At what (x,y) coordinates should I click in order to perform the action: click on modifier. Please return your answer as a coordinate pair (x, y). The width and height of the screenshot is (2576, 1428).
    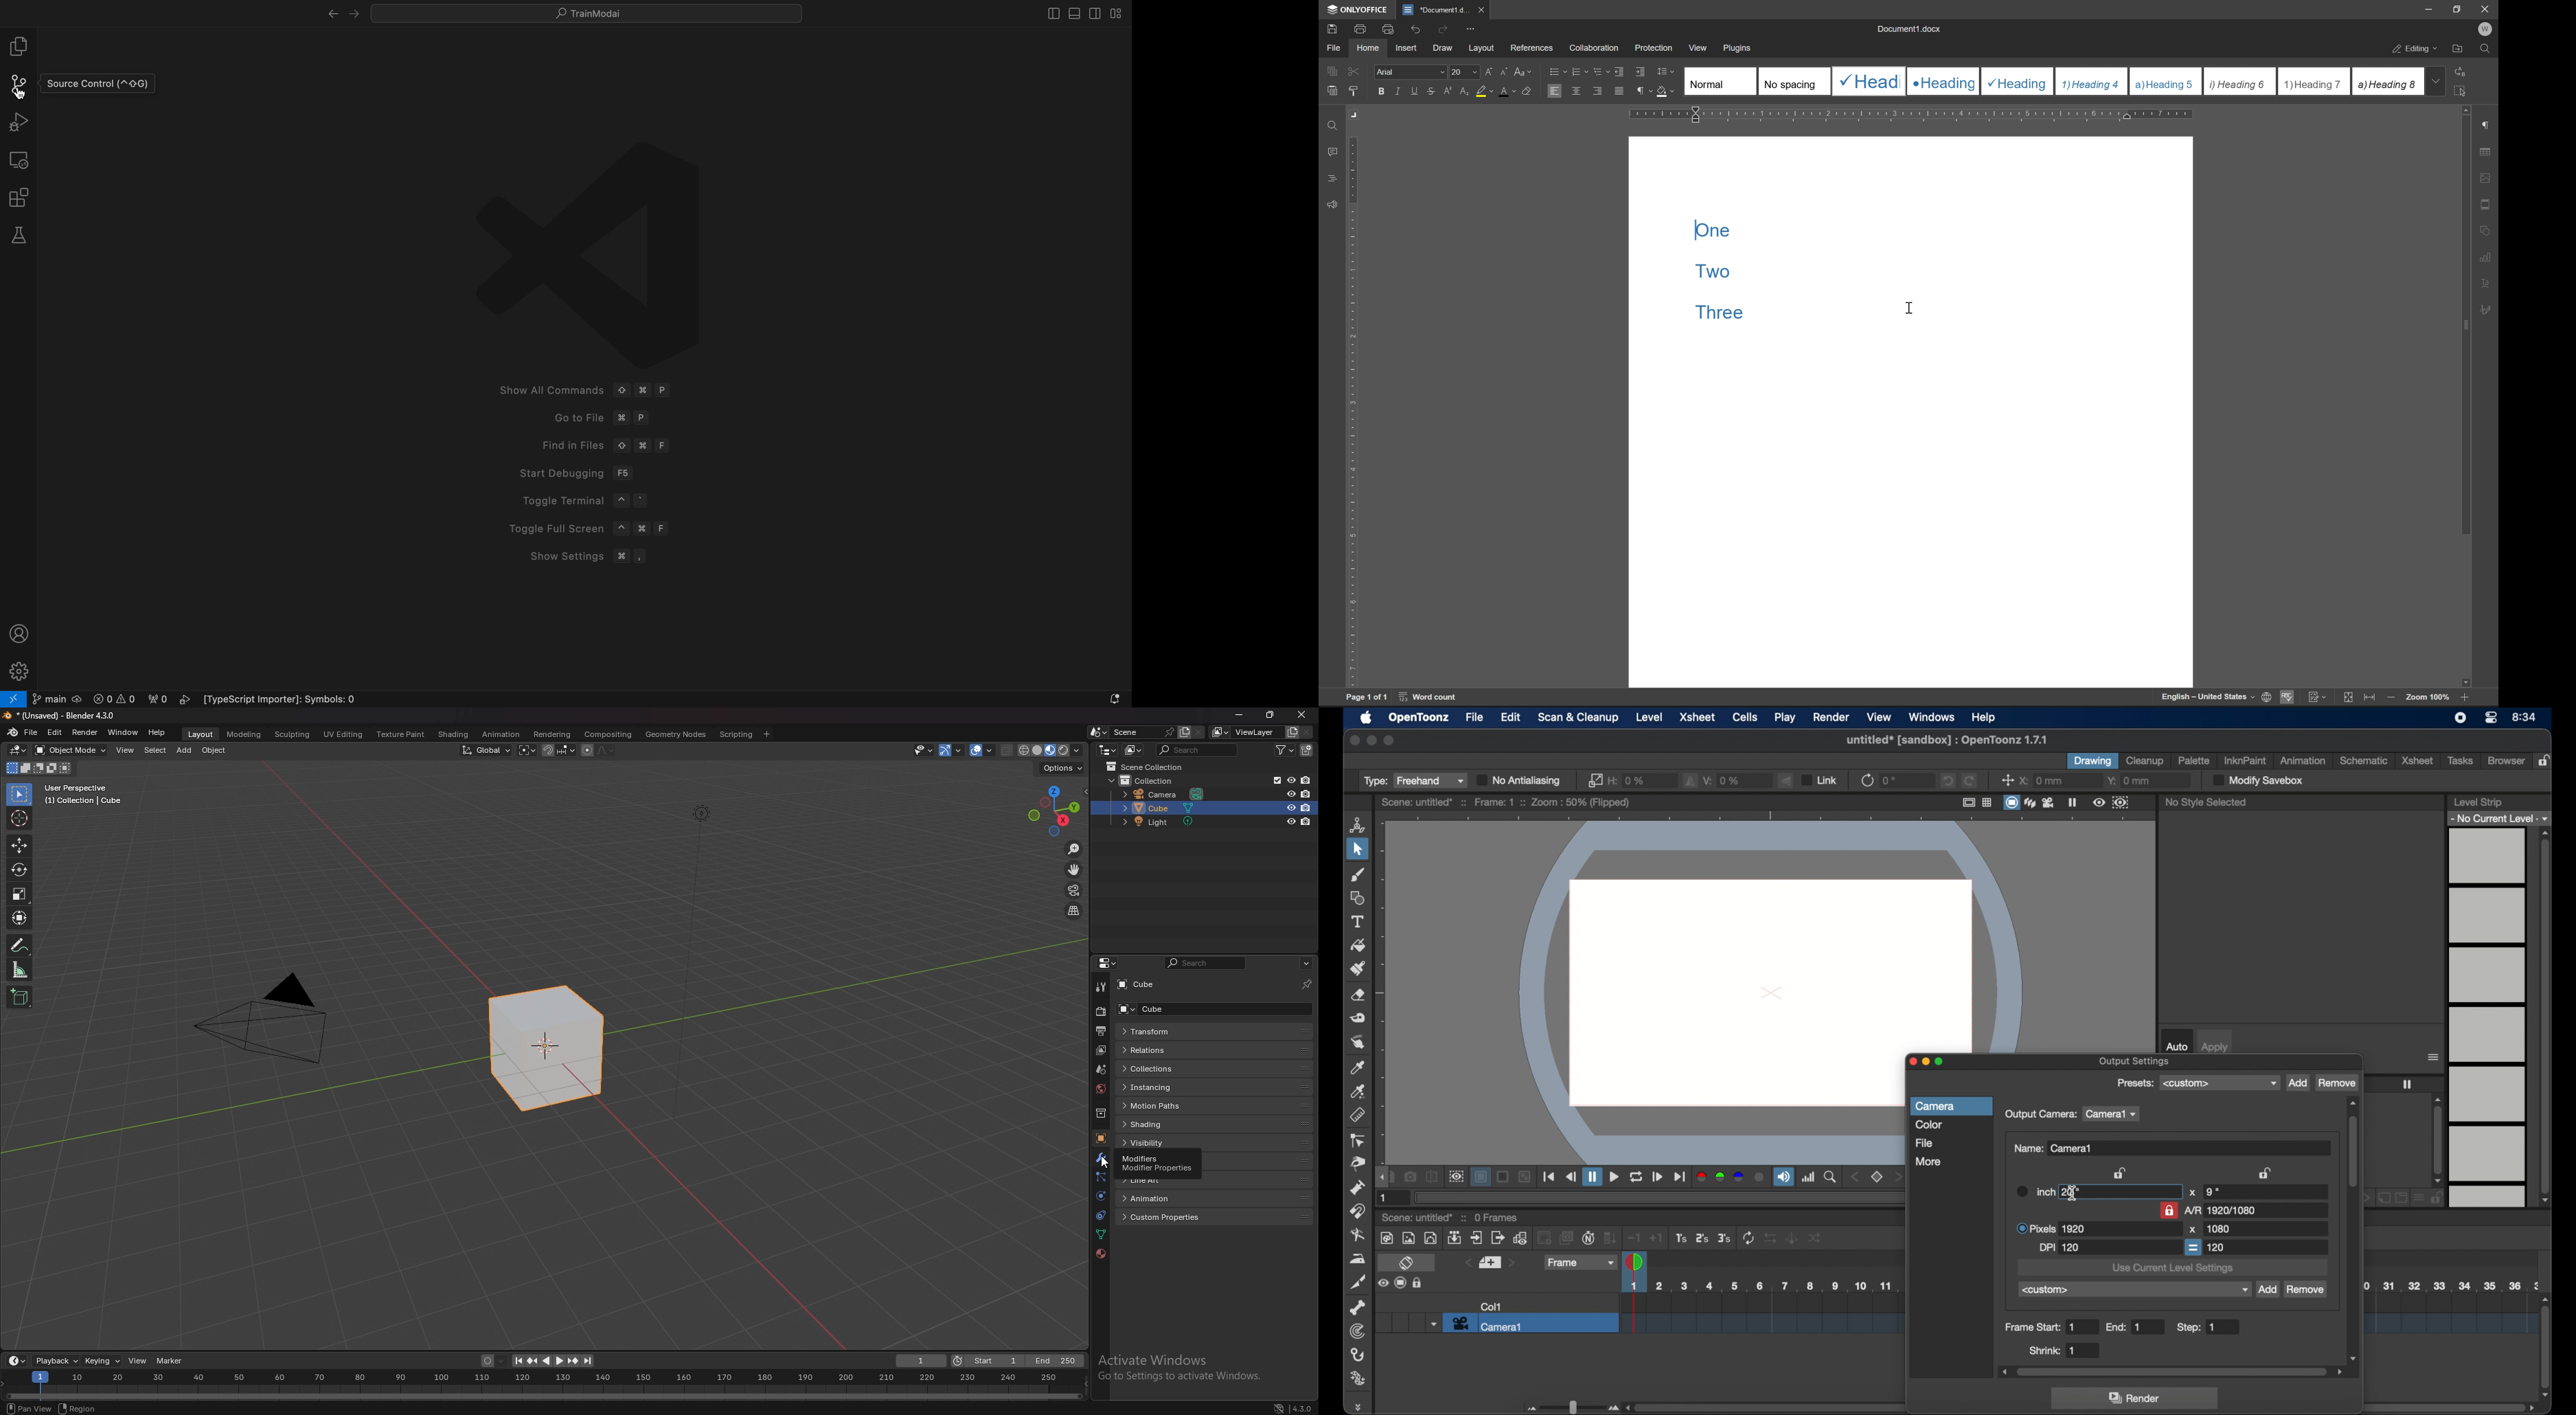
    Looking at the image, I should click on (1099, 1158).